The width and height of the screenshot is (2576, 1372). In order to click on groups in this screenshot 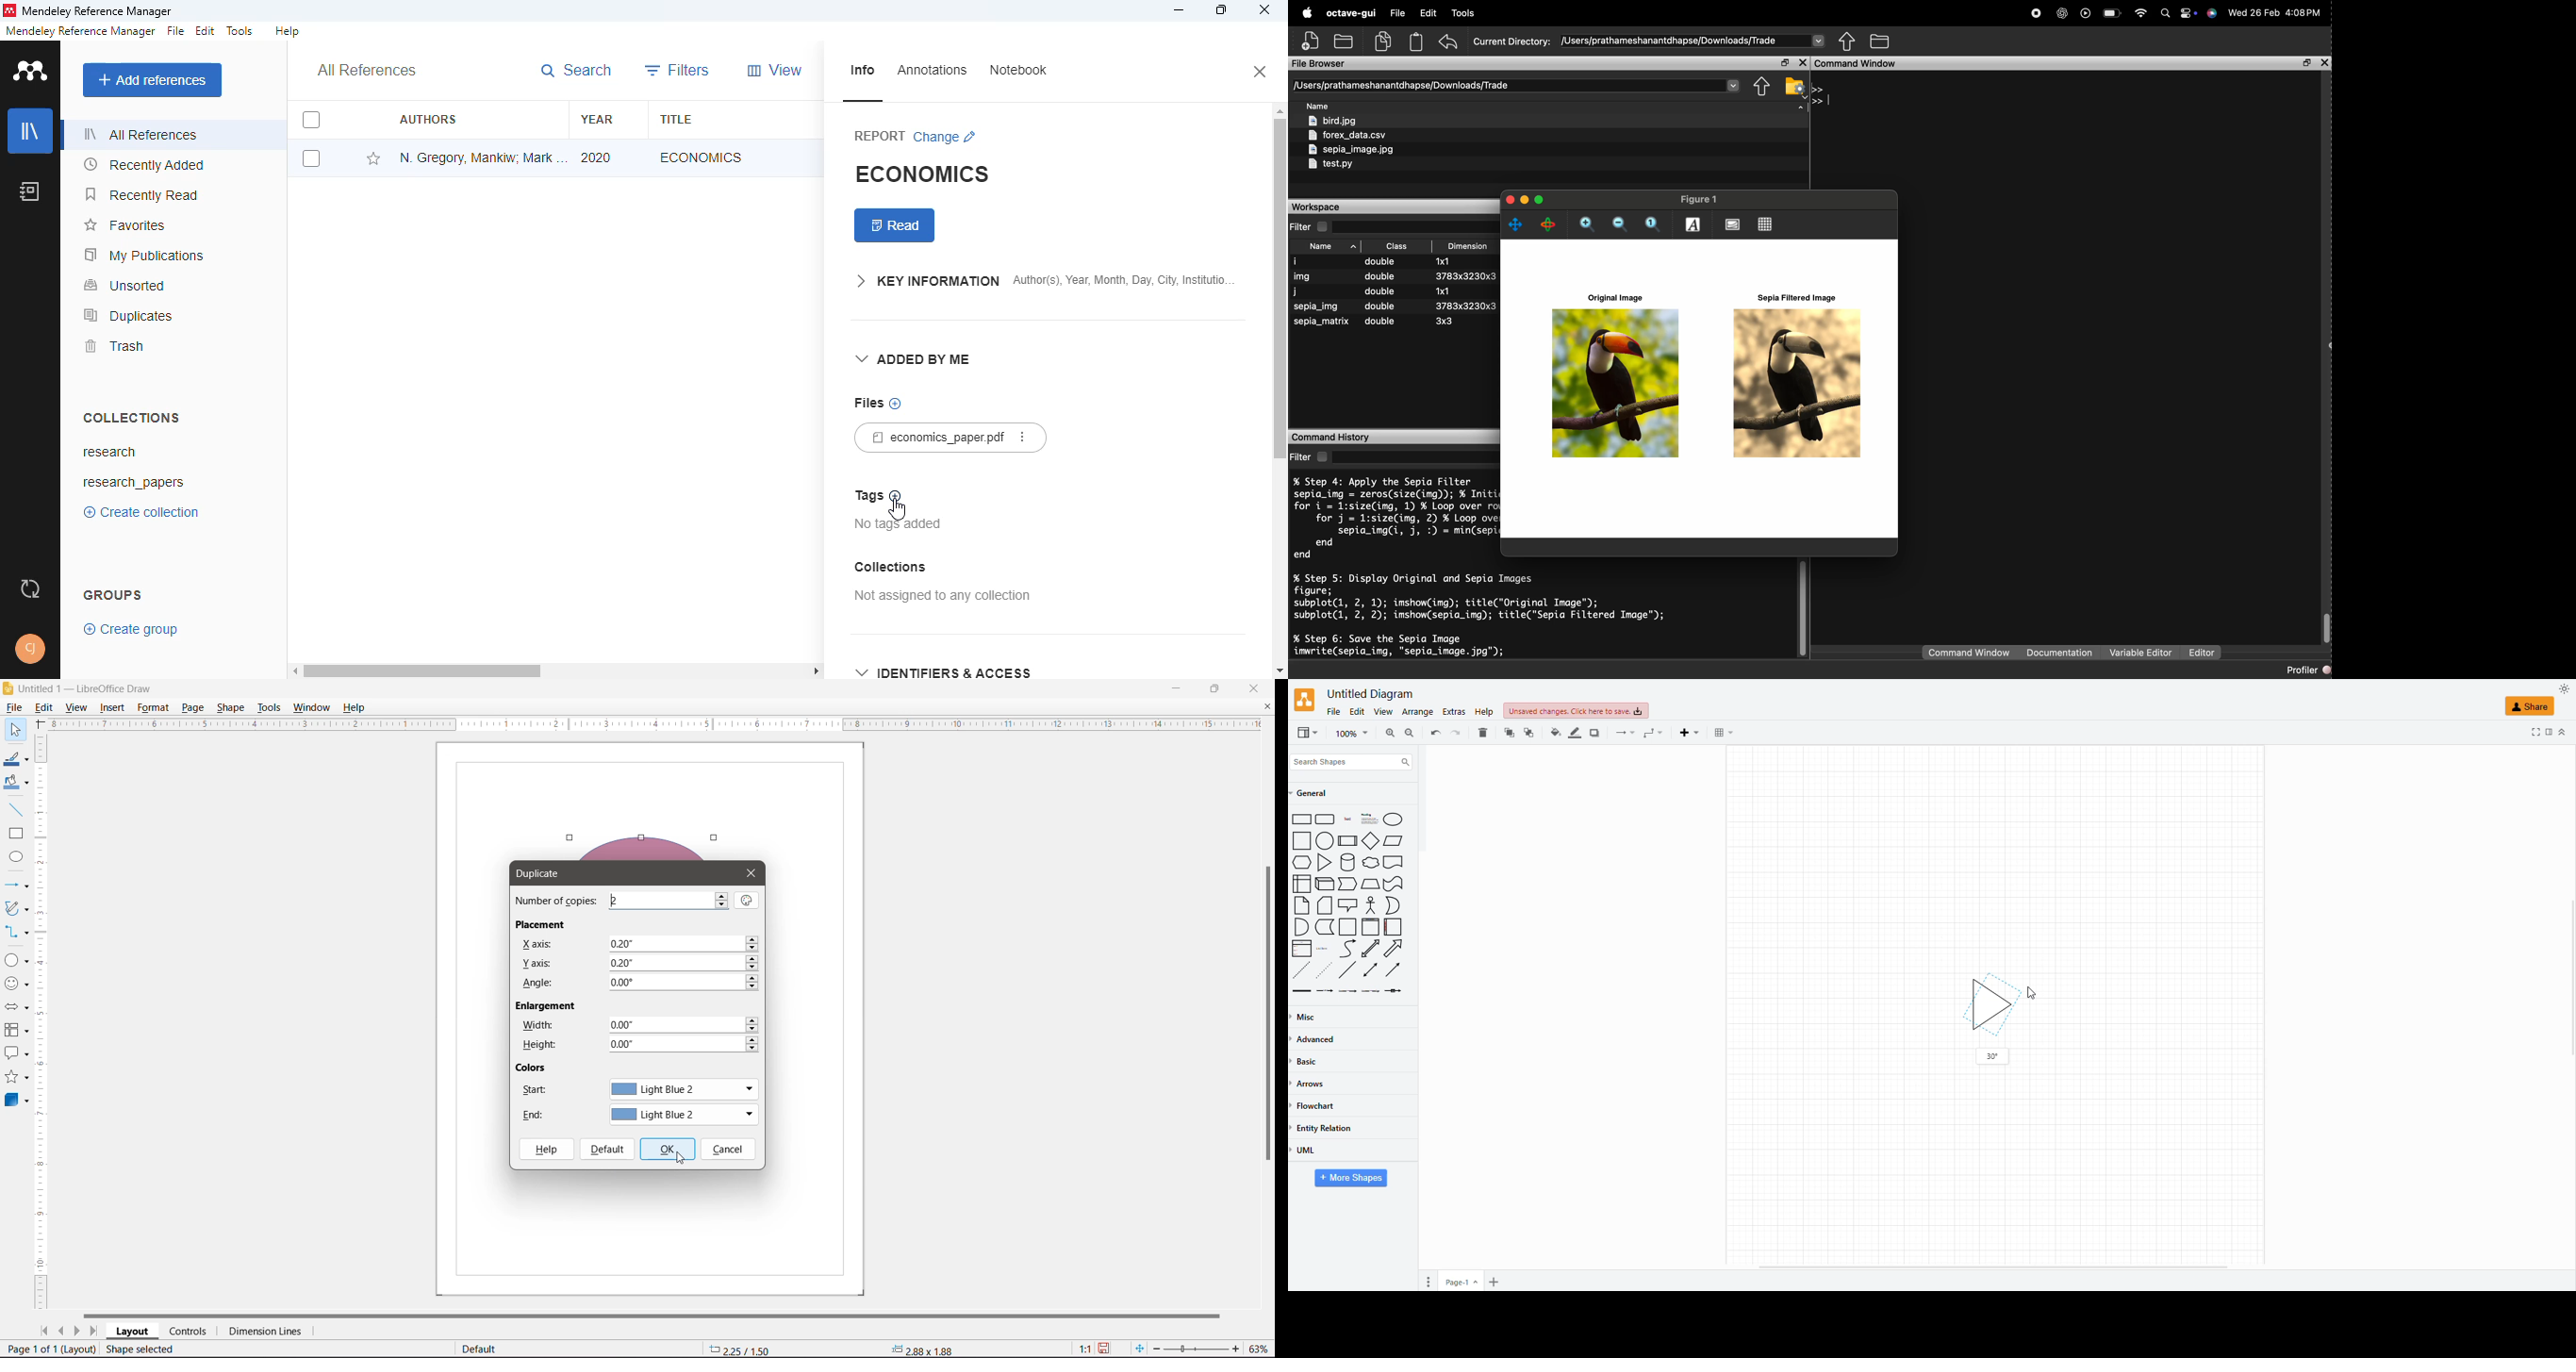, I will do `click(113, 595)`.